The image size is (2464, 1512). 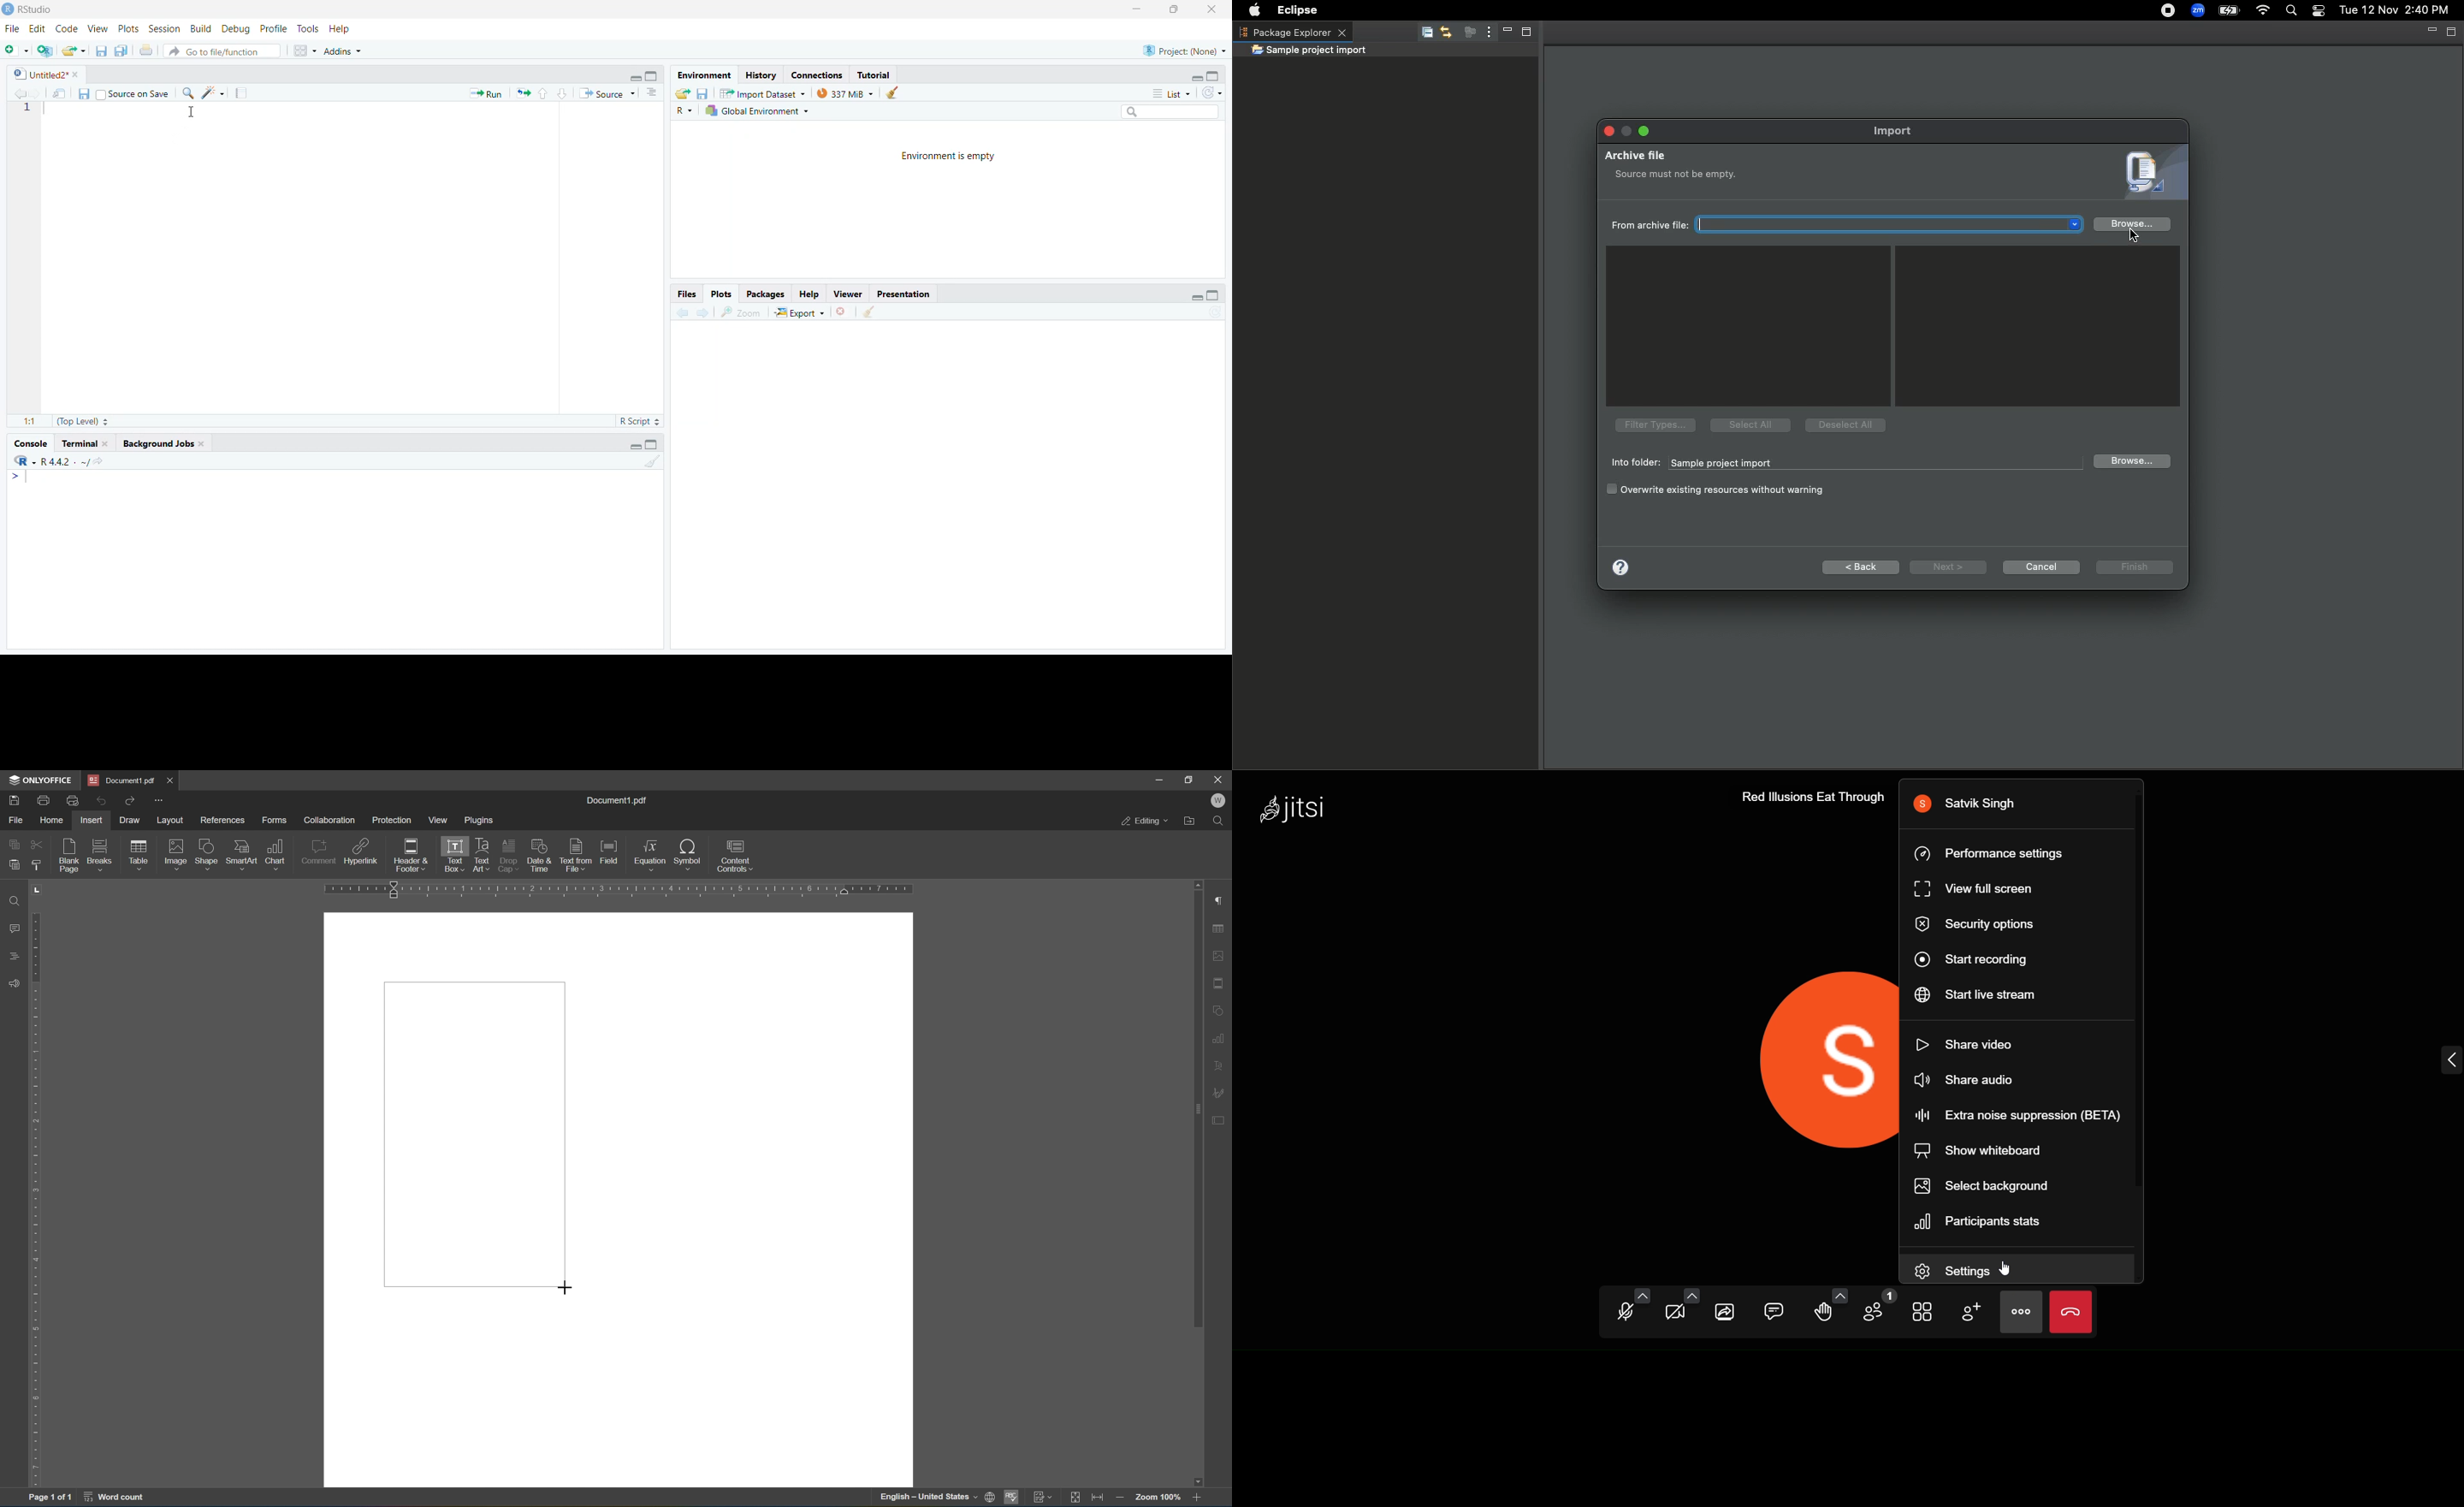 I want to click on Back, so click(x=1862, y=567).